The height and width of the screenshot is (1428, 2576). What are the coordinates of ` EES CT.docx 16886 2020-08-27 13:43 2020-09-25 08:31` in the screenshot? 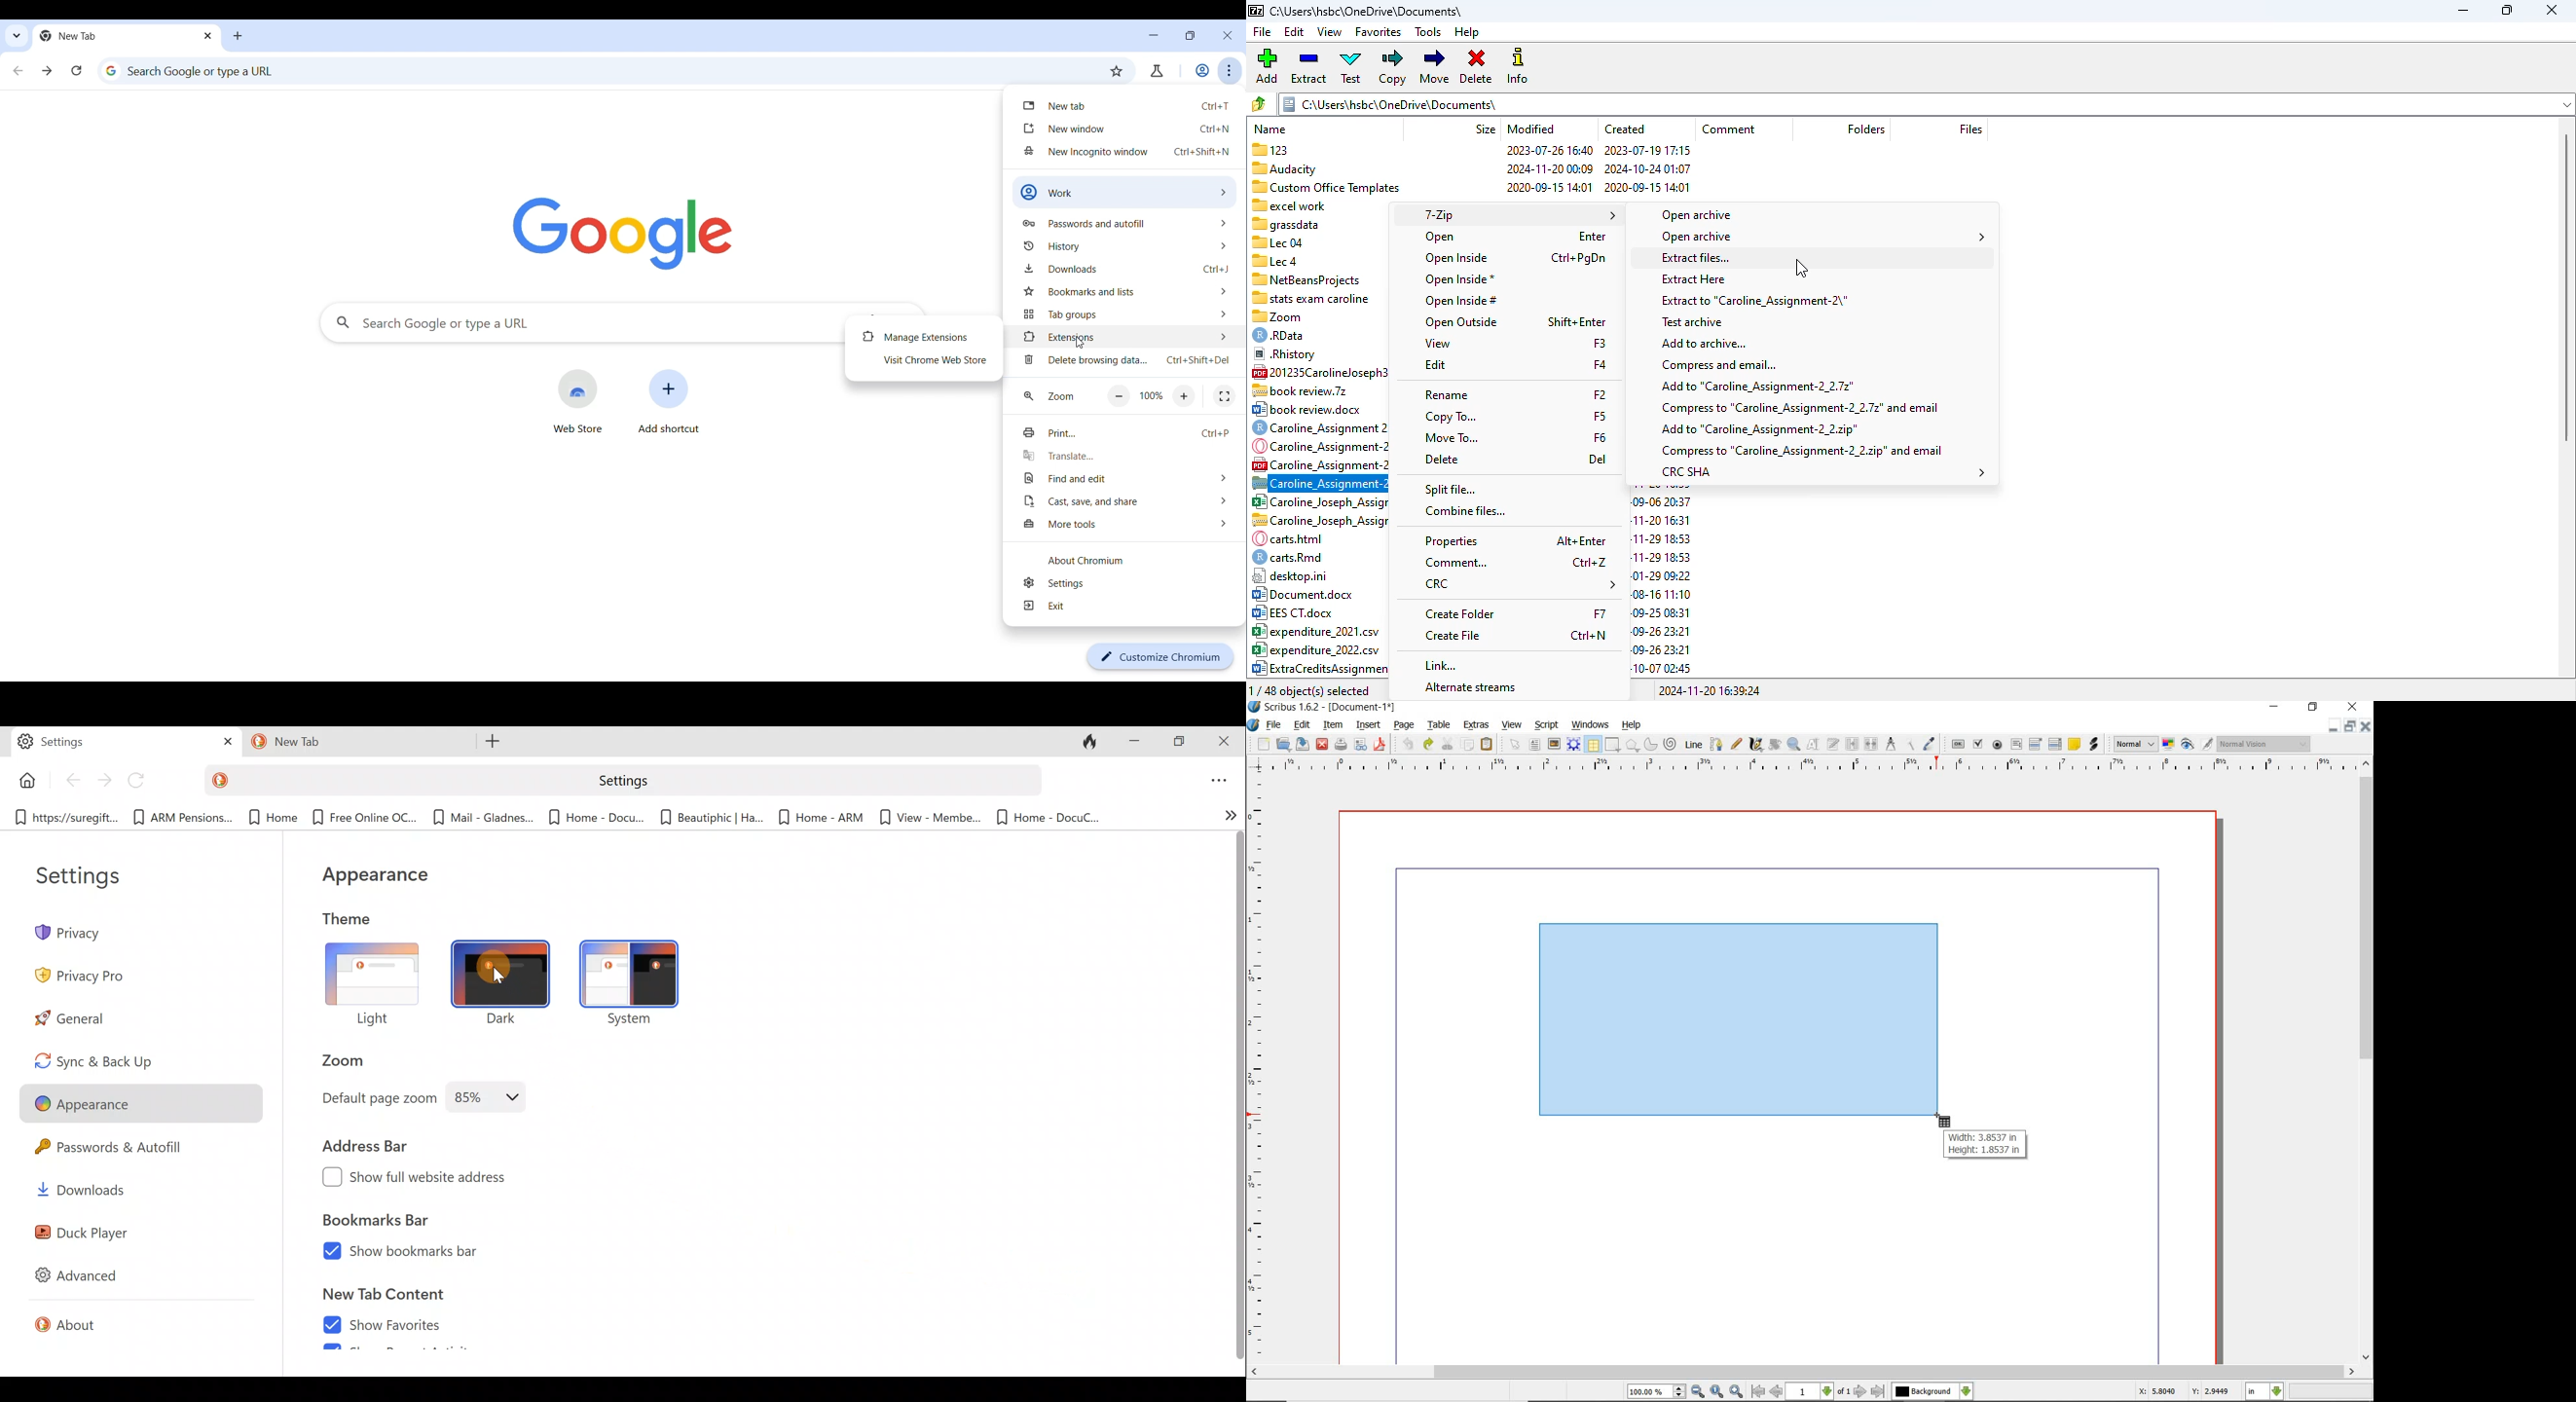 It's located at (1317, 613).